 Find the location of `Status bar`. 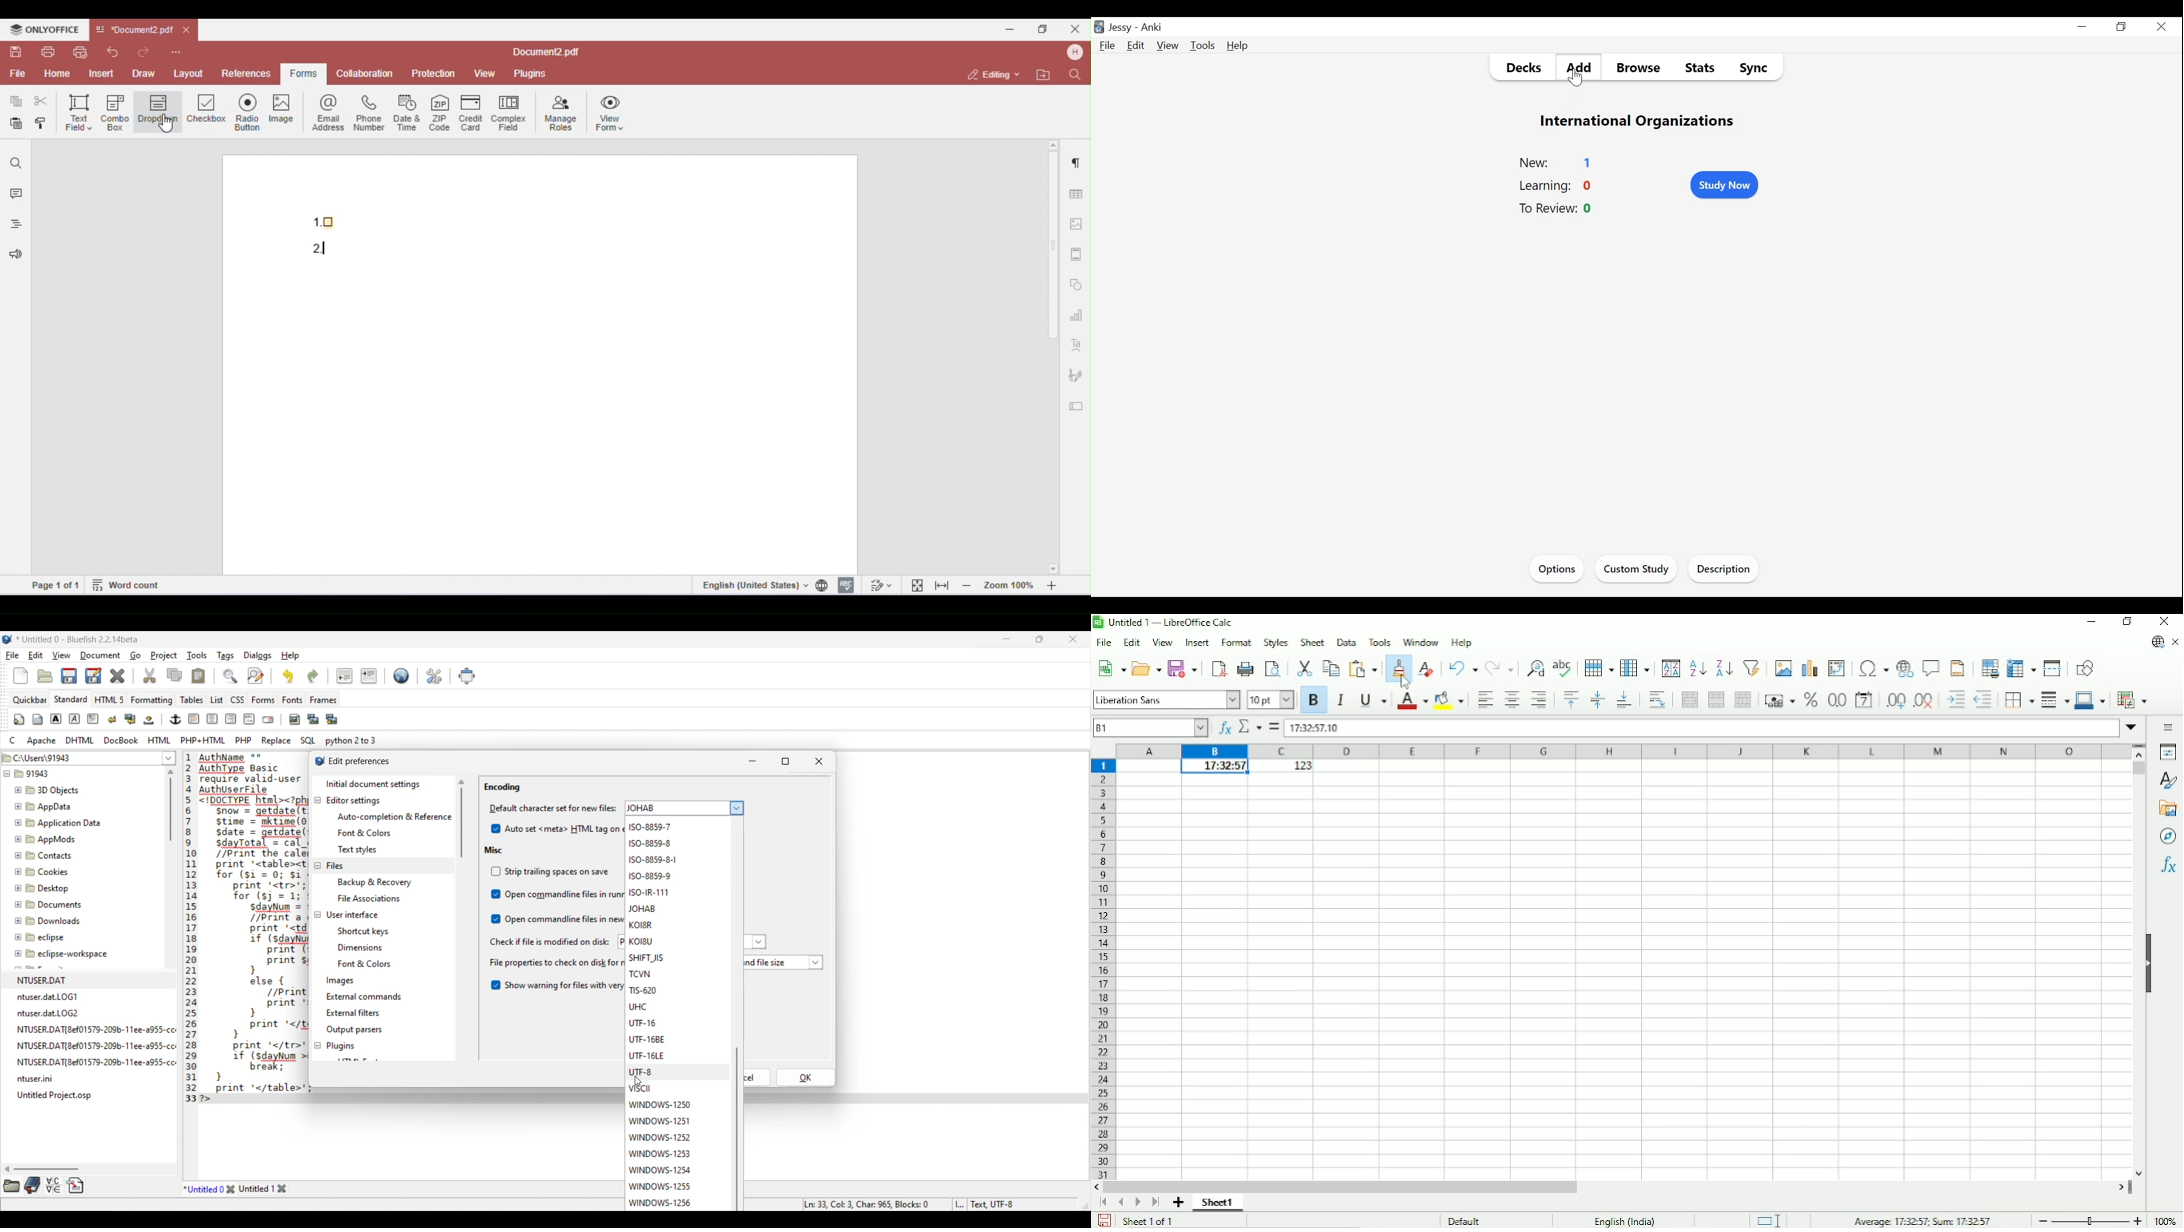

Status bar is located at coordinates (910, 1204).